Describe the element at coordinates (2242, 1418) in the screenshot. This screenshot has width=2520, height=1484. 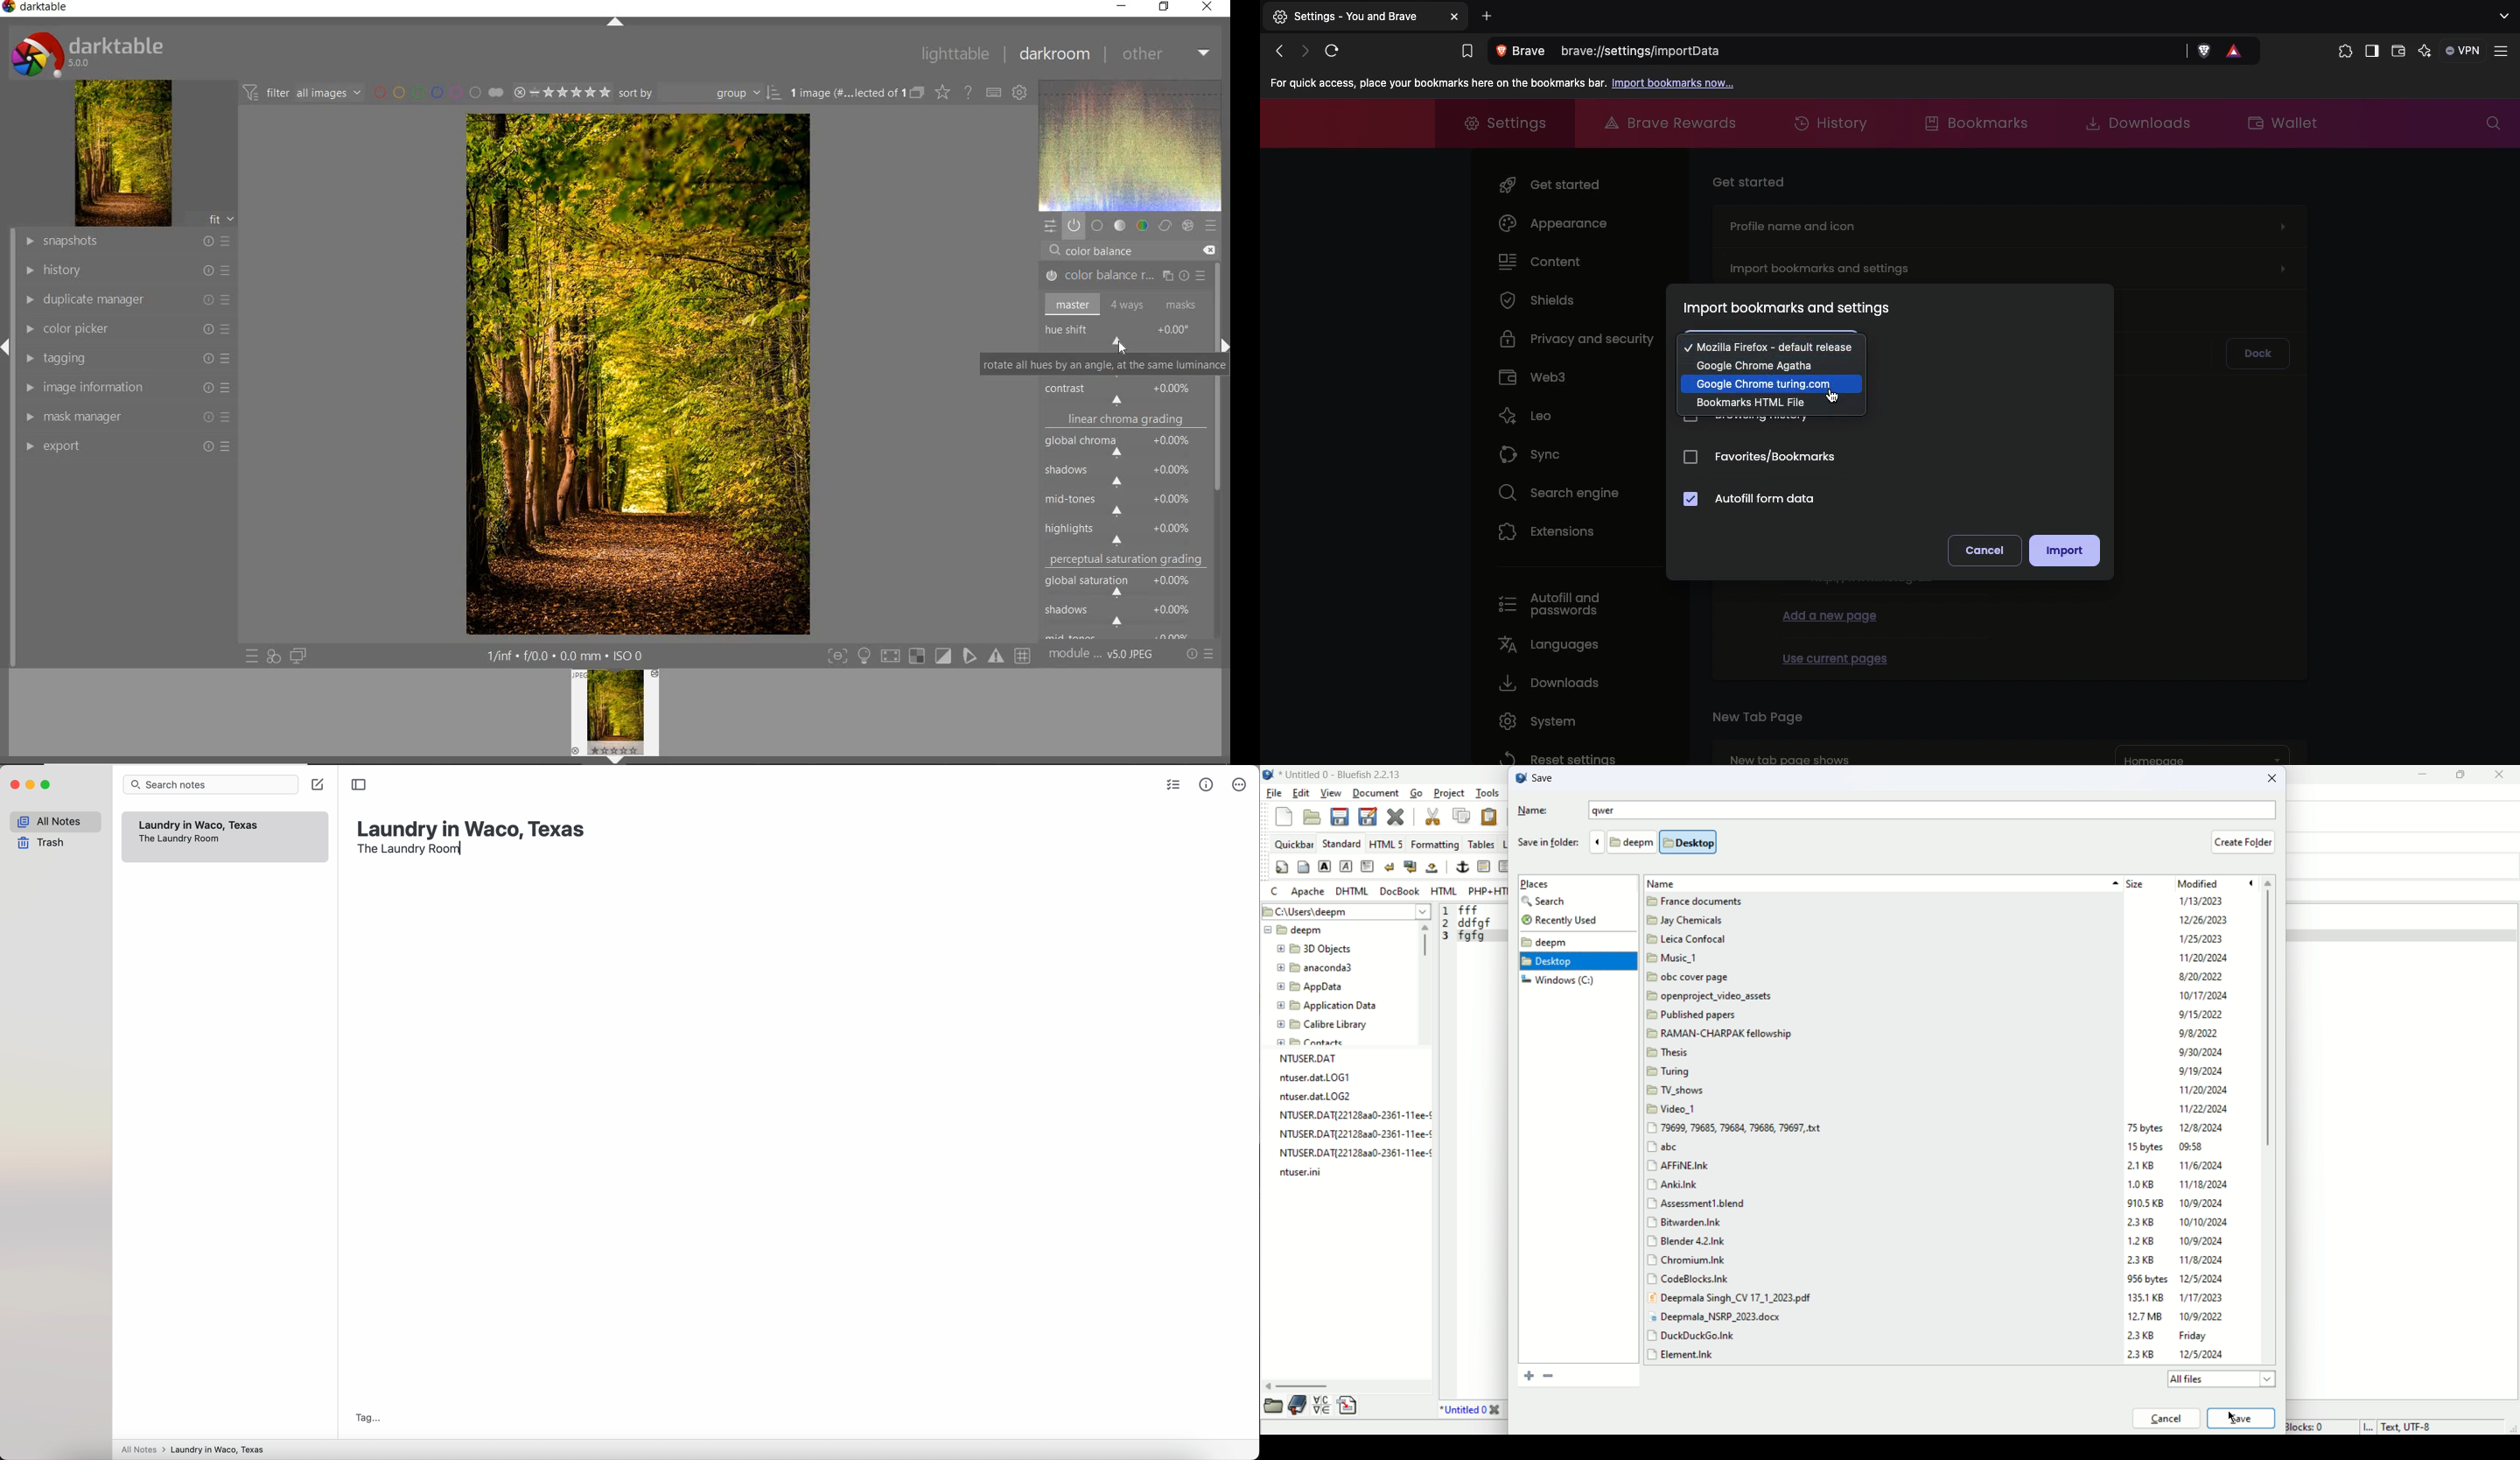
I see `save` at that location.